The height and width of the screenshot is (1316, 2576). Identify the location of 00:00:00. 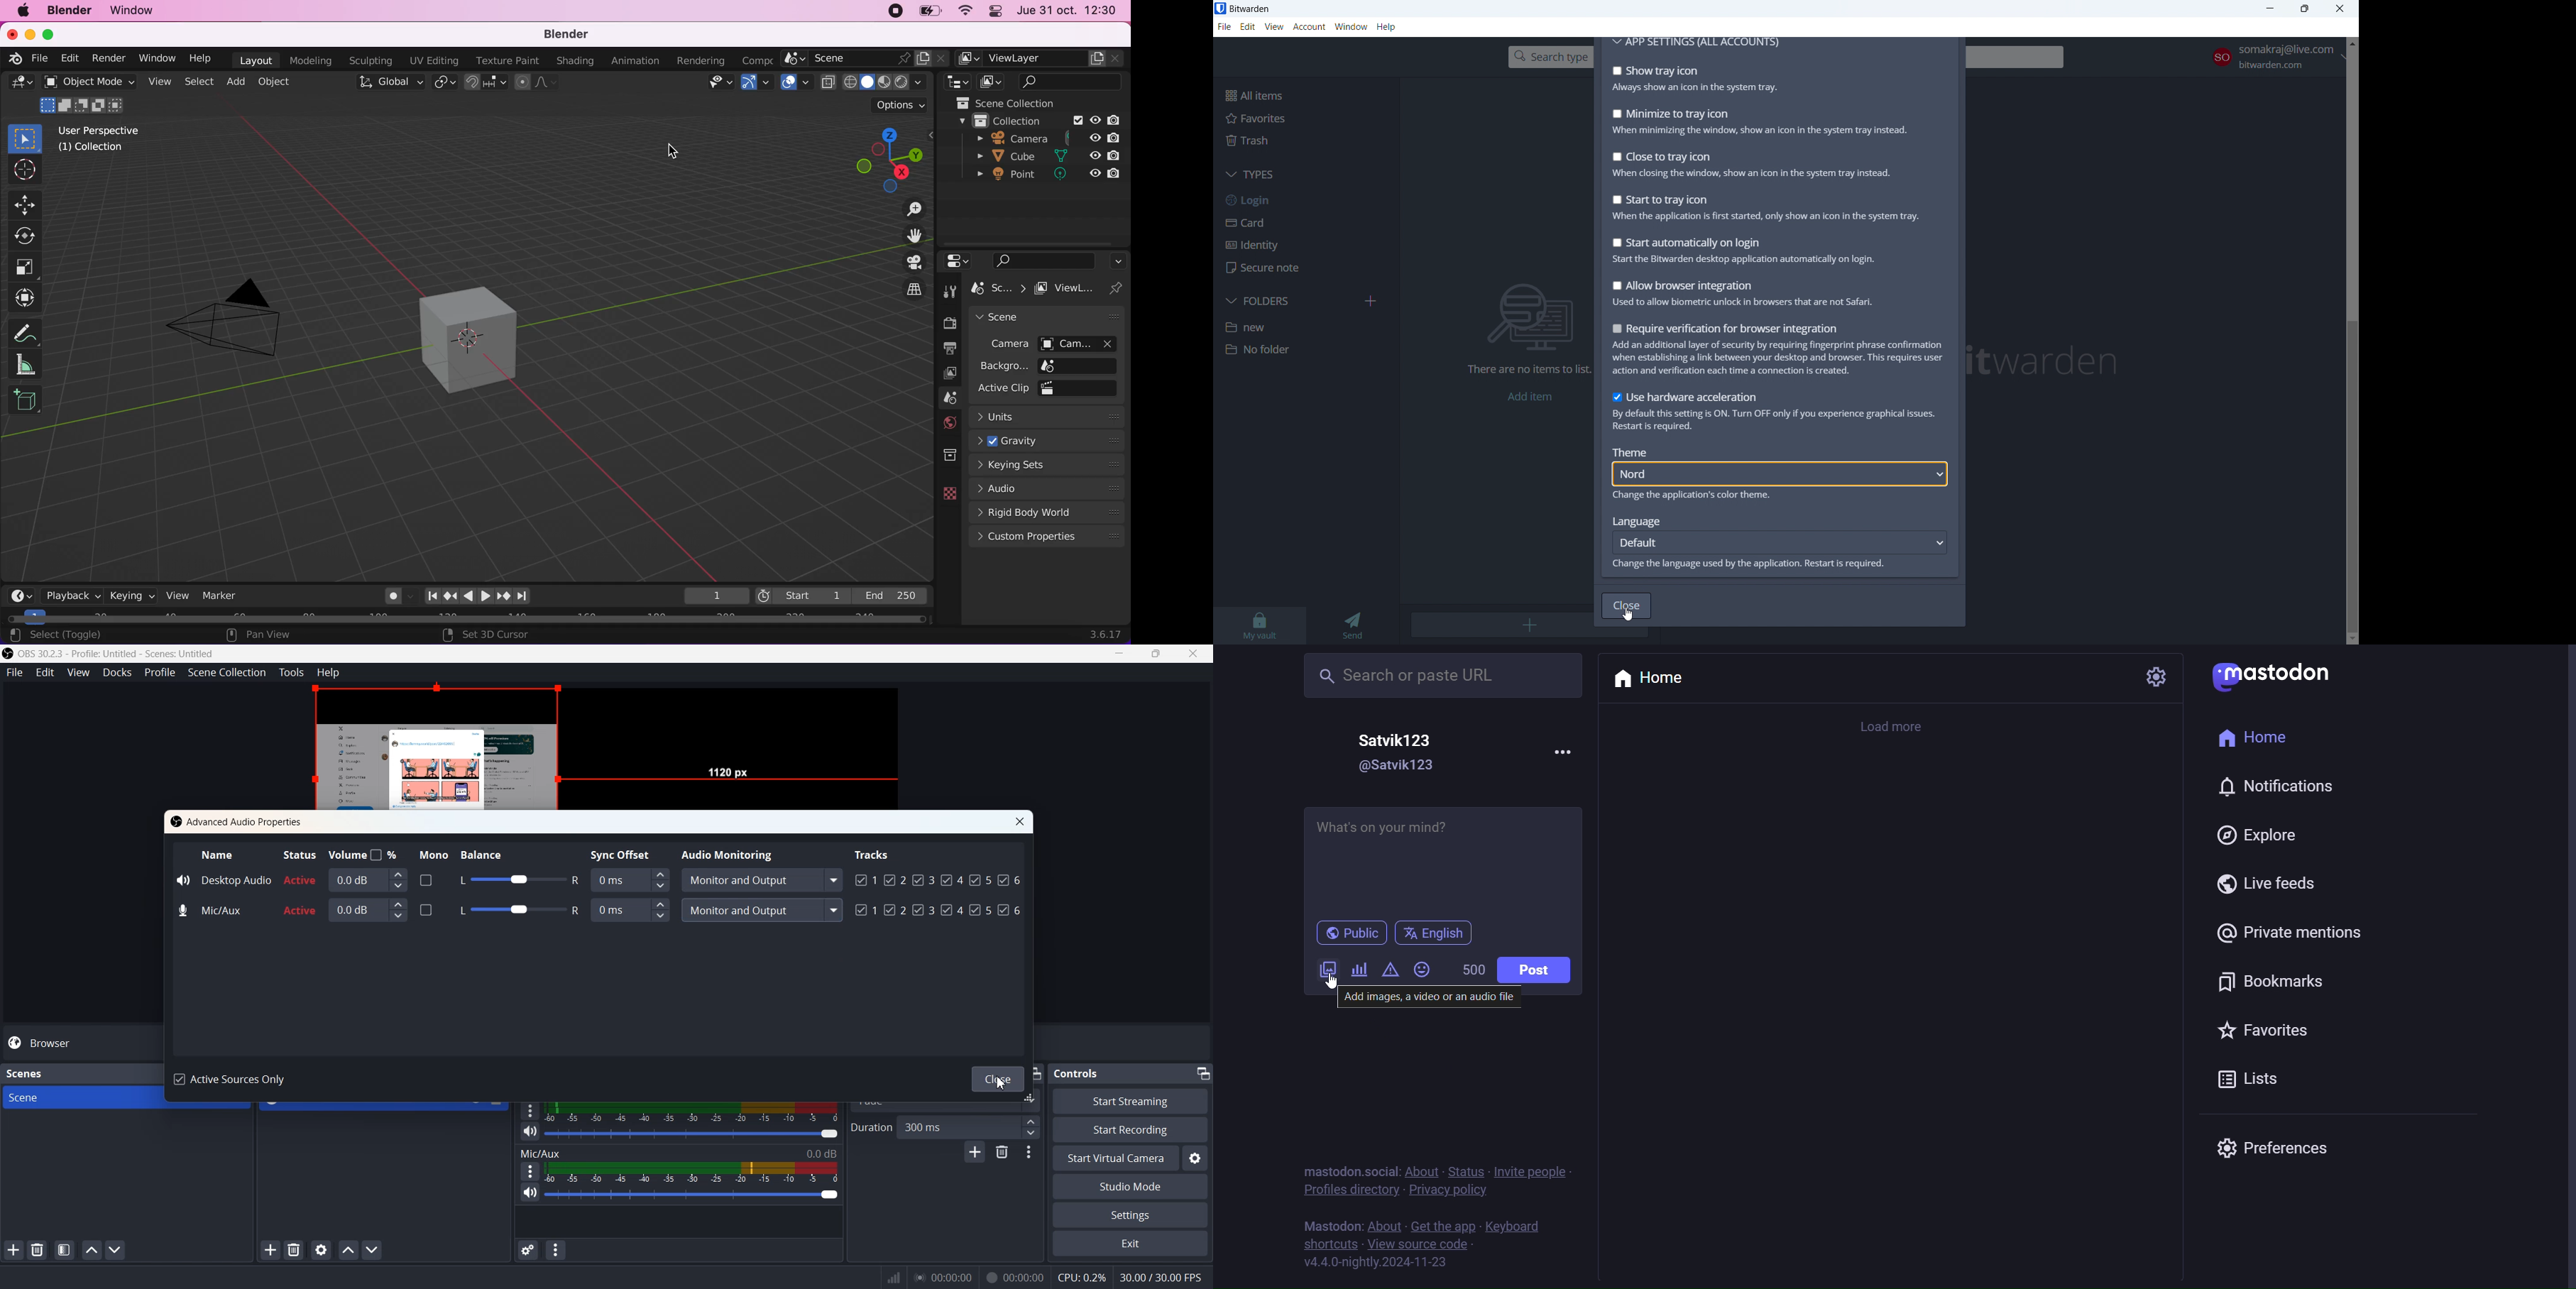
(1015, 1276).